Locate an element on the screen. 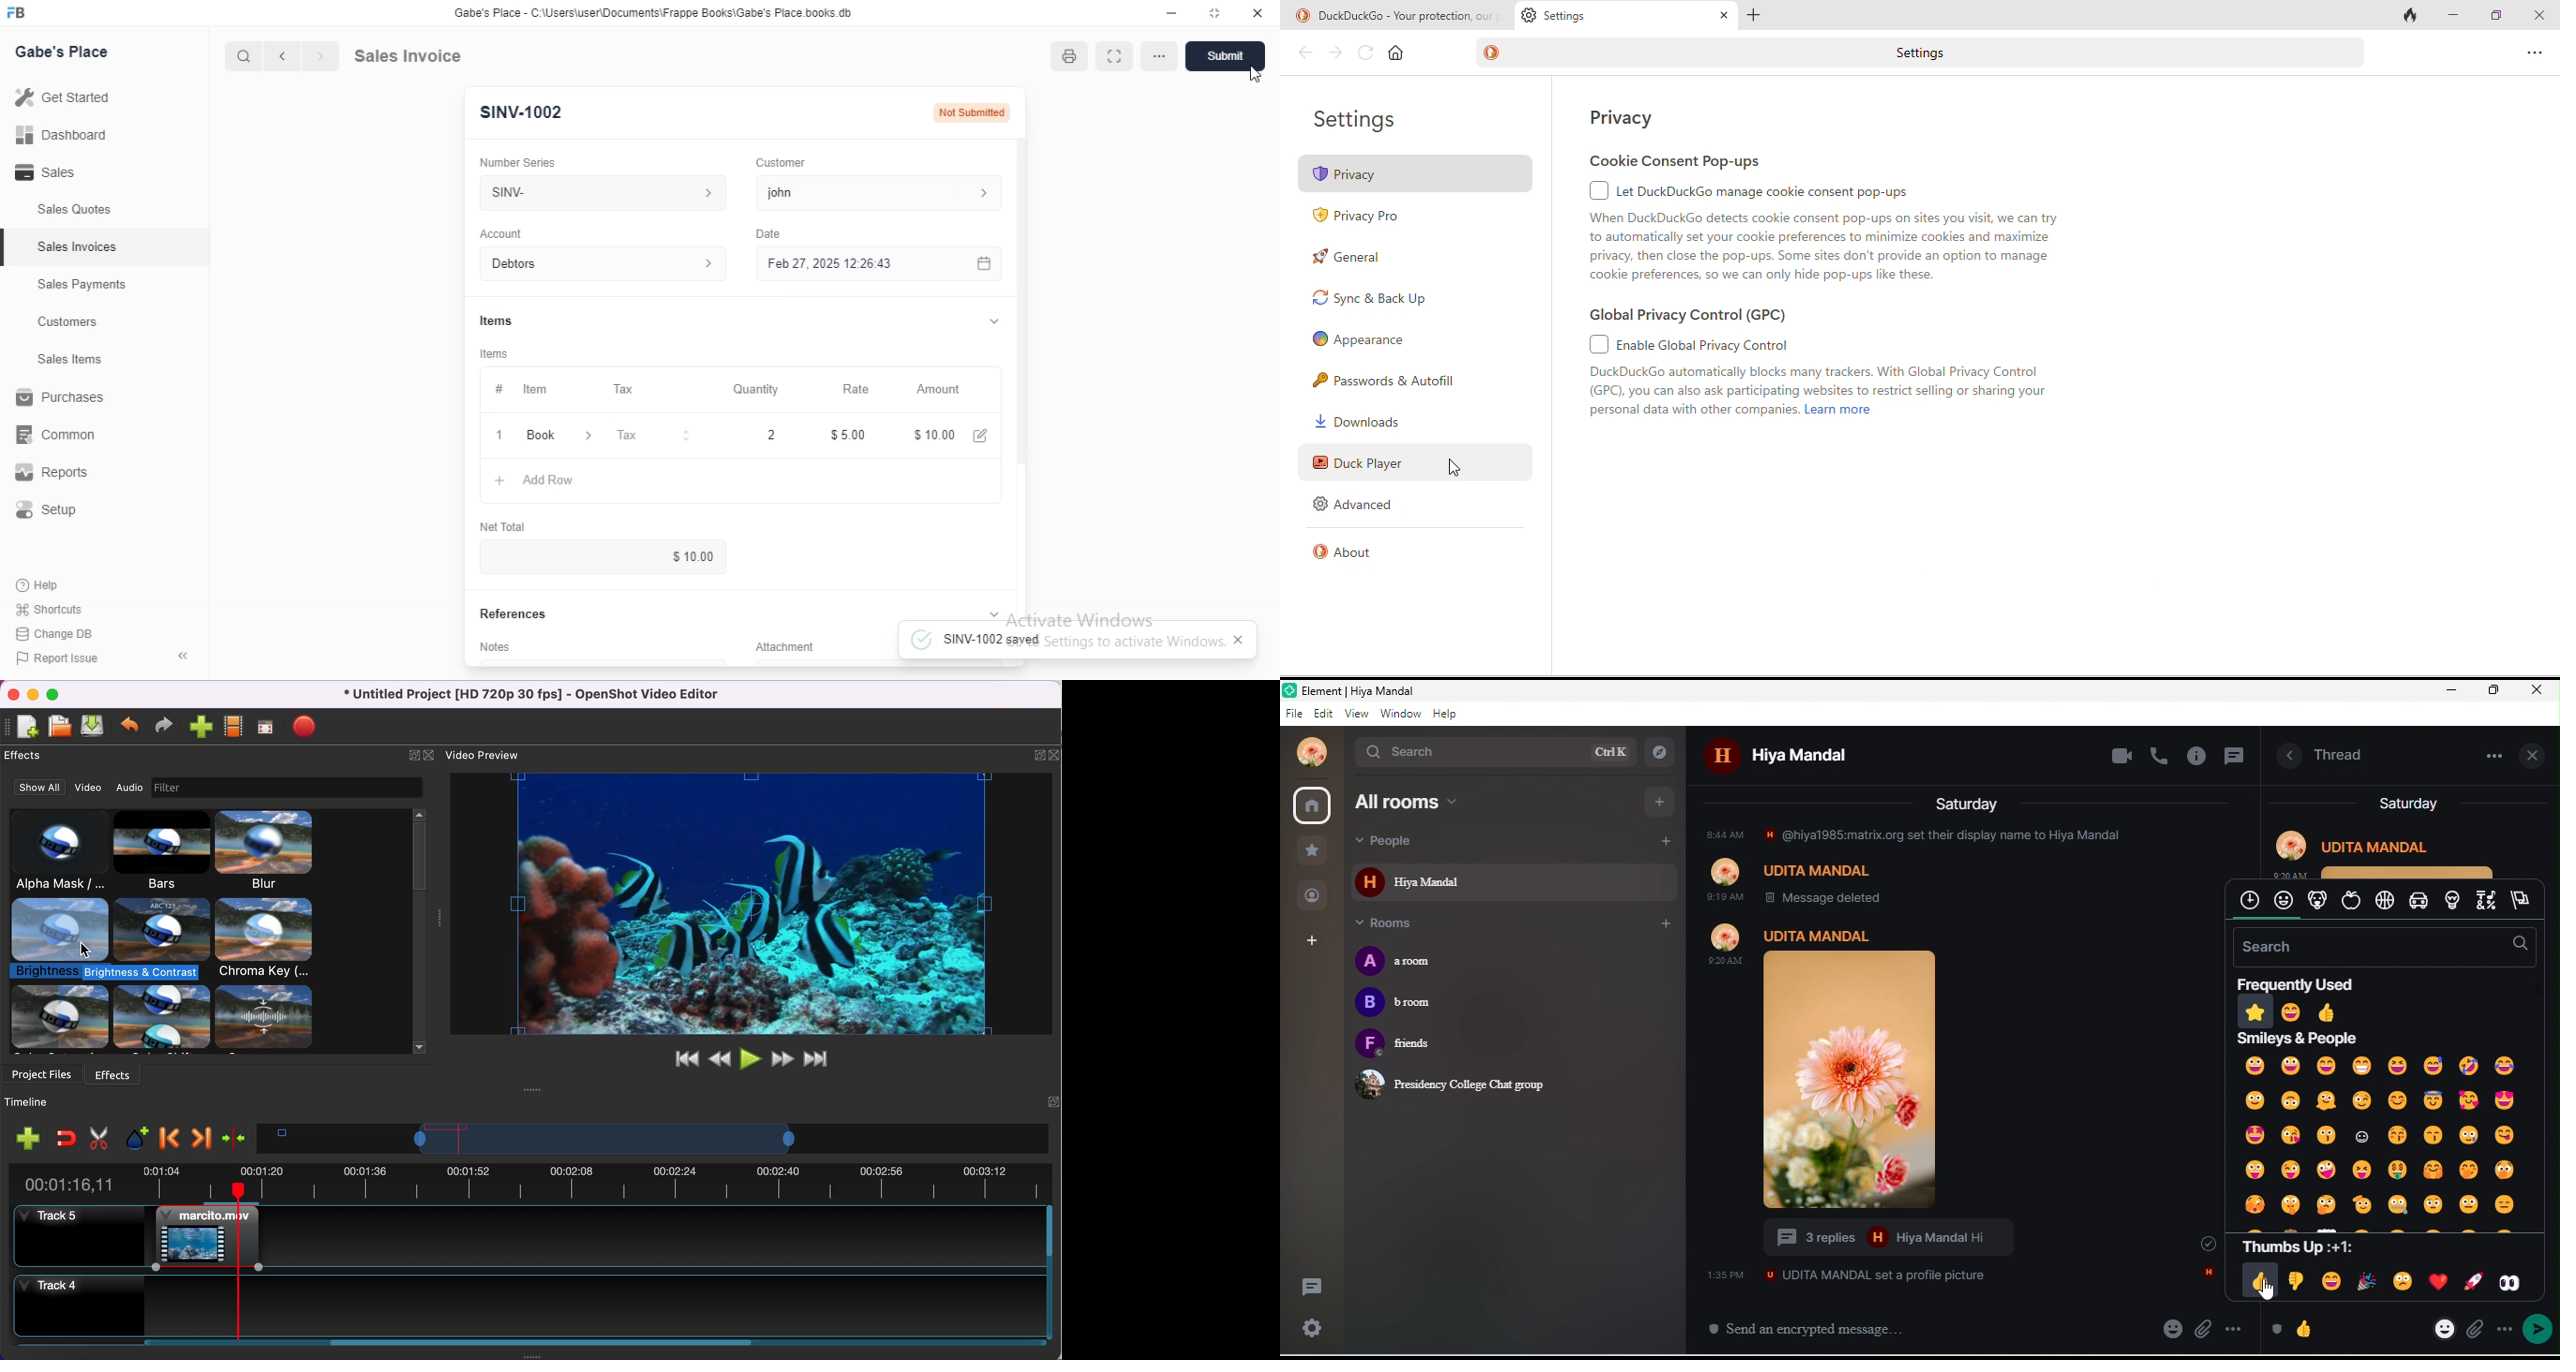  hiya mandal is located at coordinates (1514, 881).